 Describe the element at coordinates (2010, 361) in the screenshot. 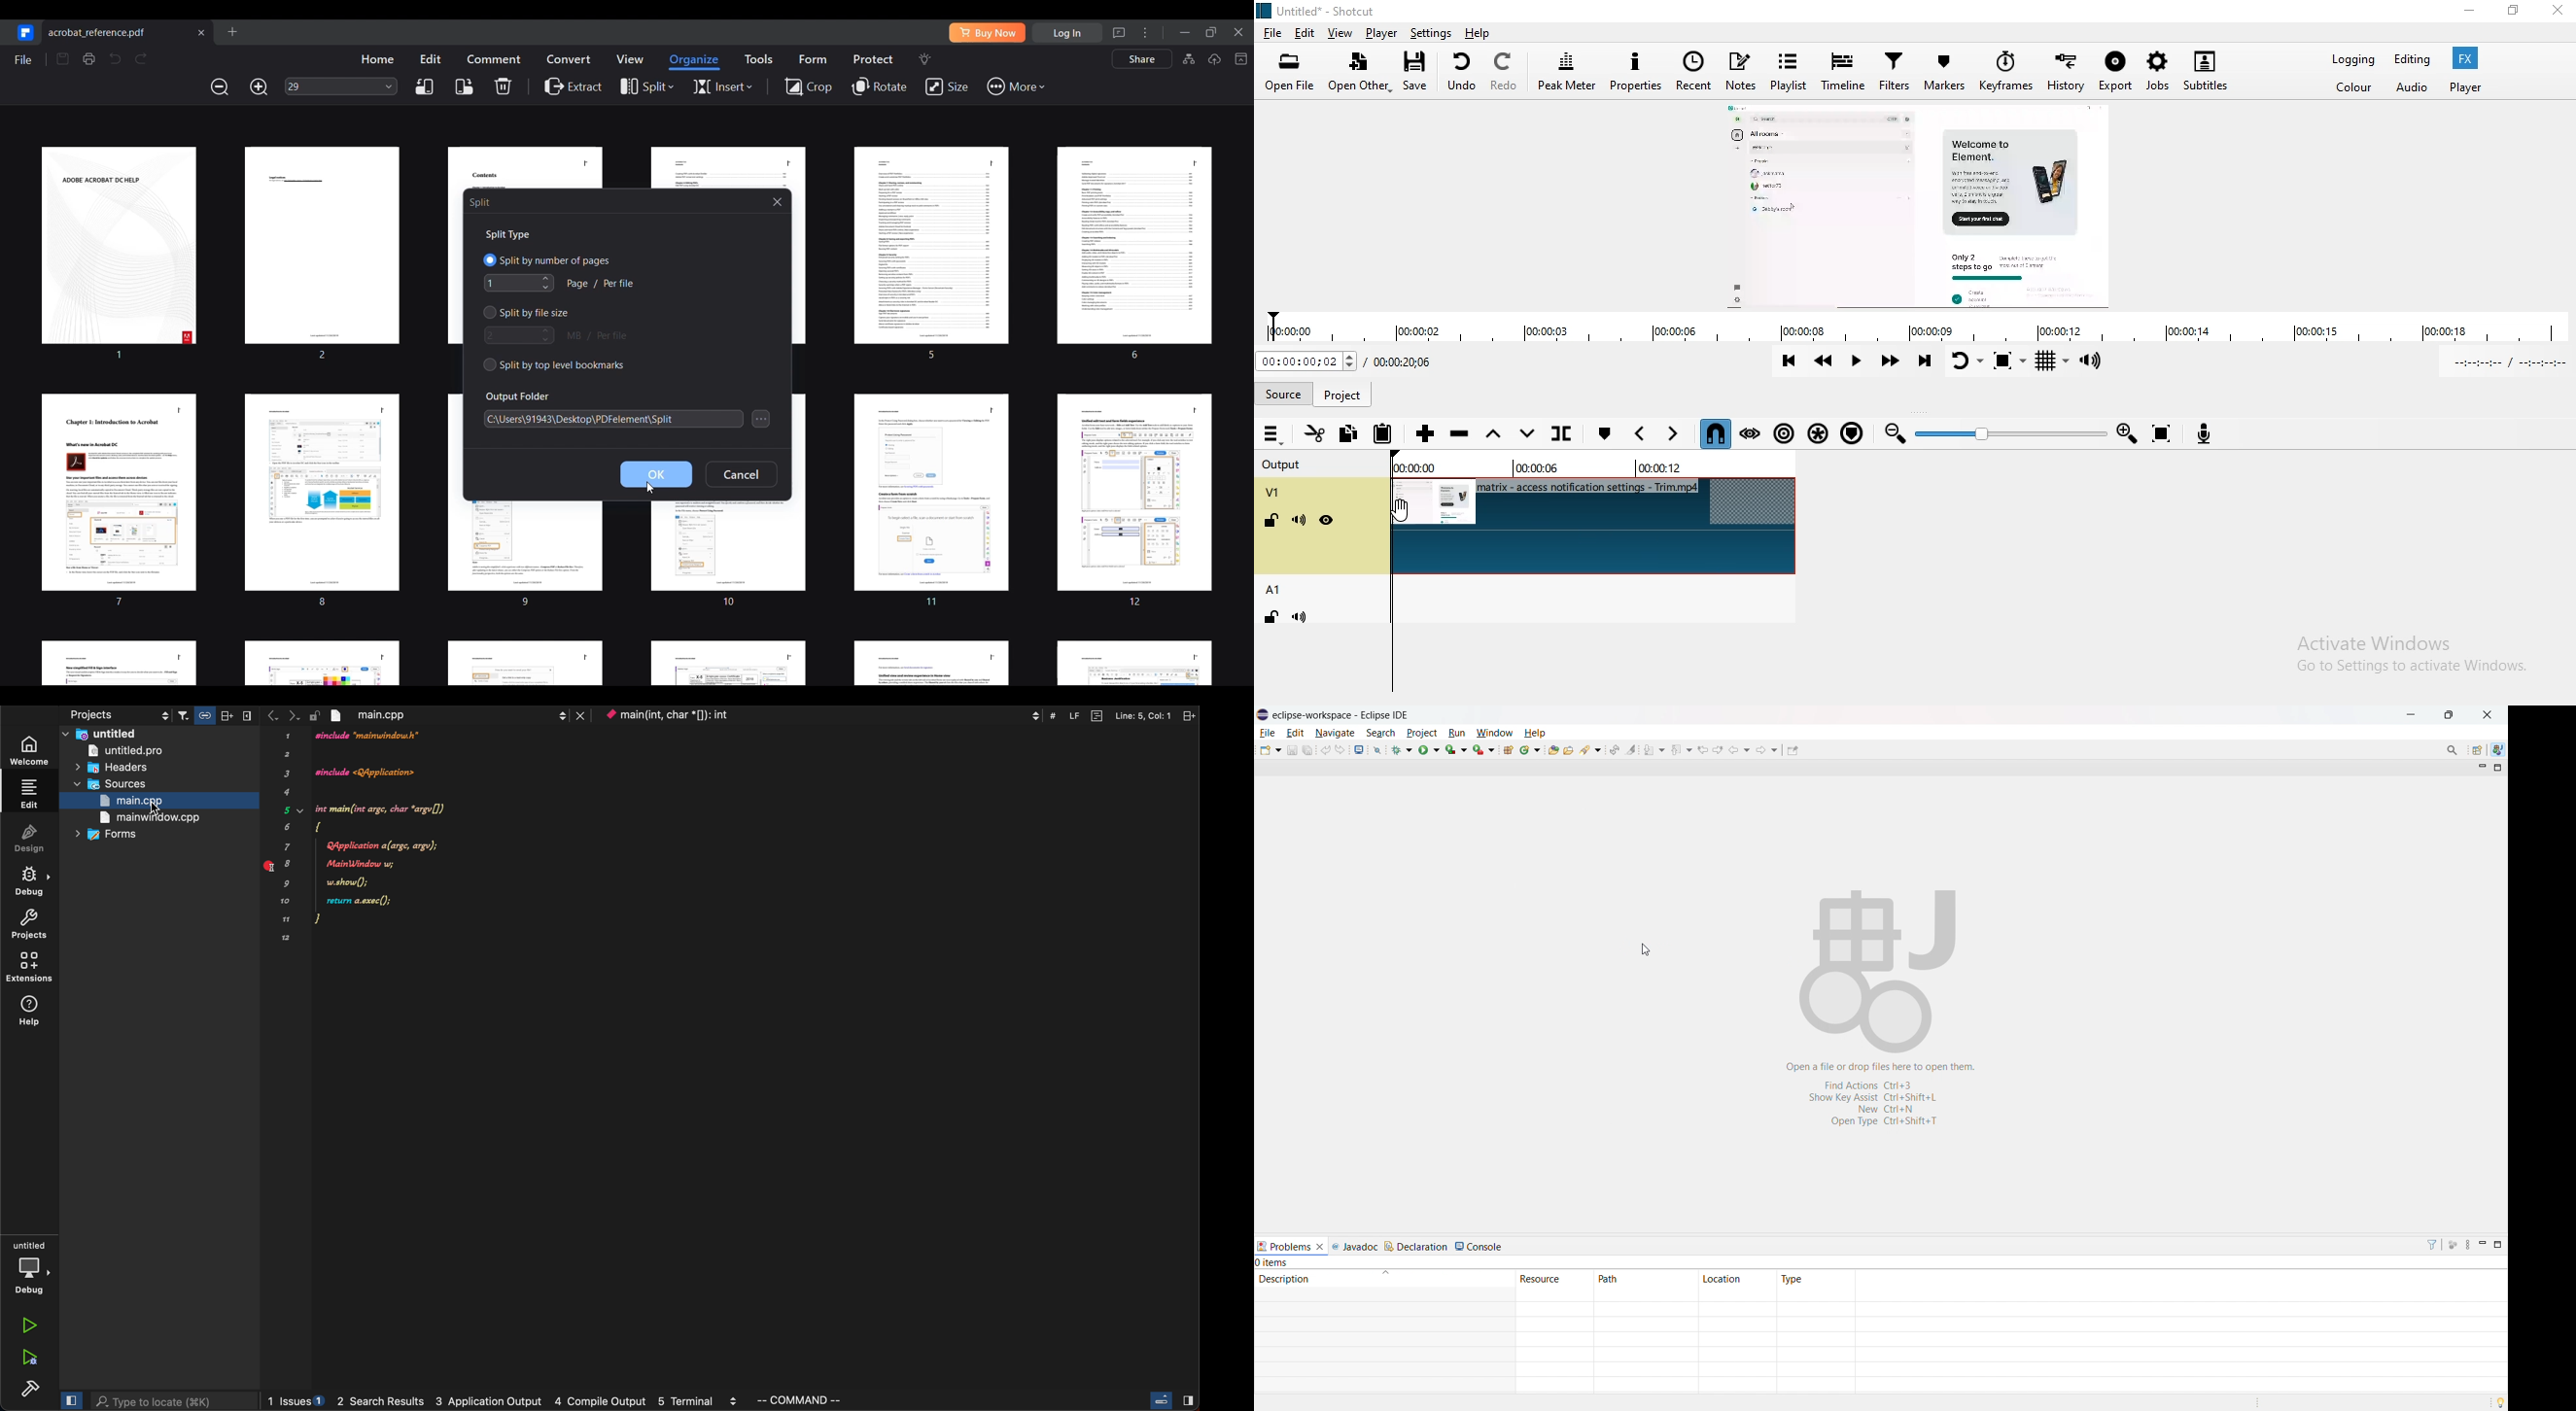

I see `` at that location.